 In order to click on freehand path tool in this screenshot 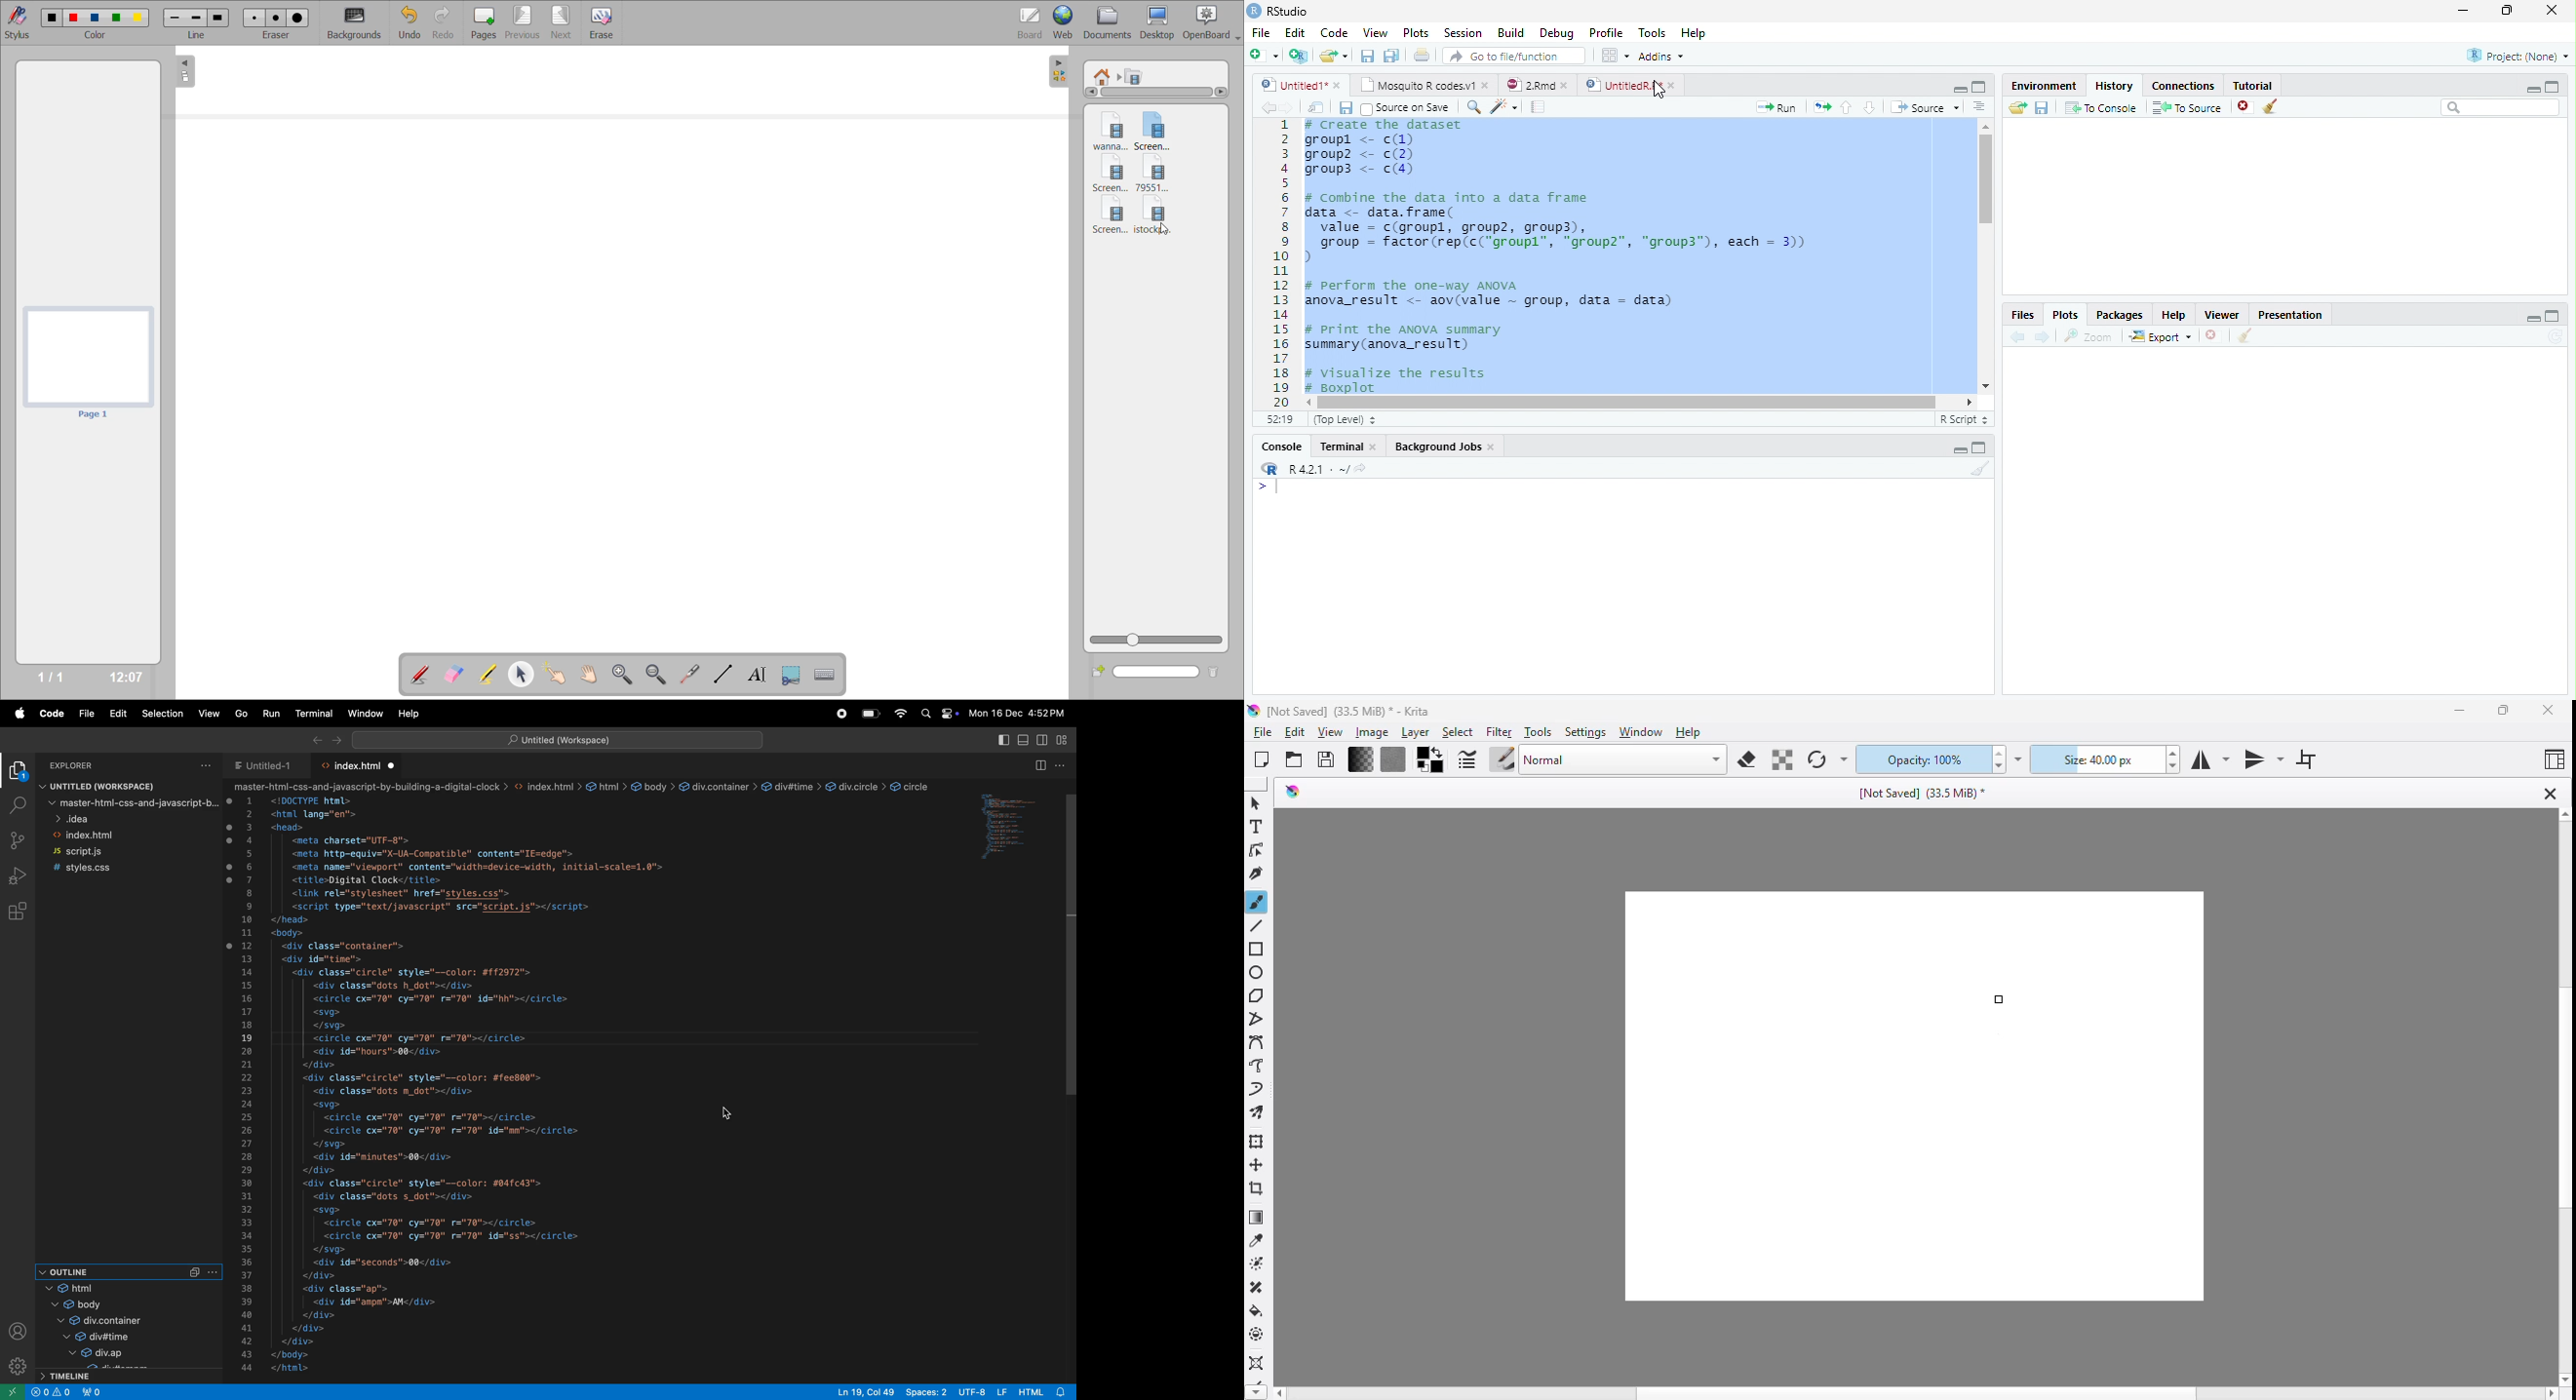, I will do `click(1259, 1066)`.